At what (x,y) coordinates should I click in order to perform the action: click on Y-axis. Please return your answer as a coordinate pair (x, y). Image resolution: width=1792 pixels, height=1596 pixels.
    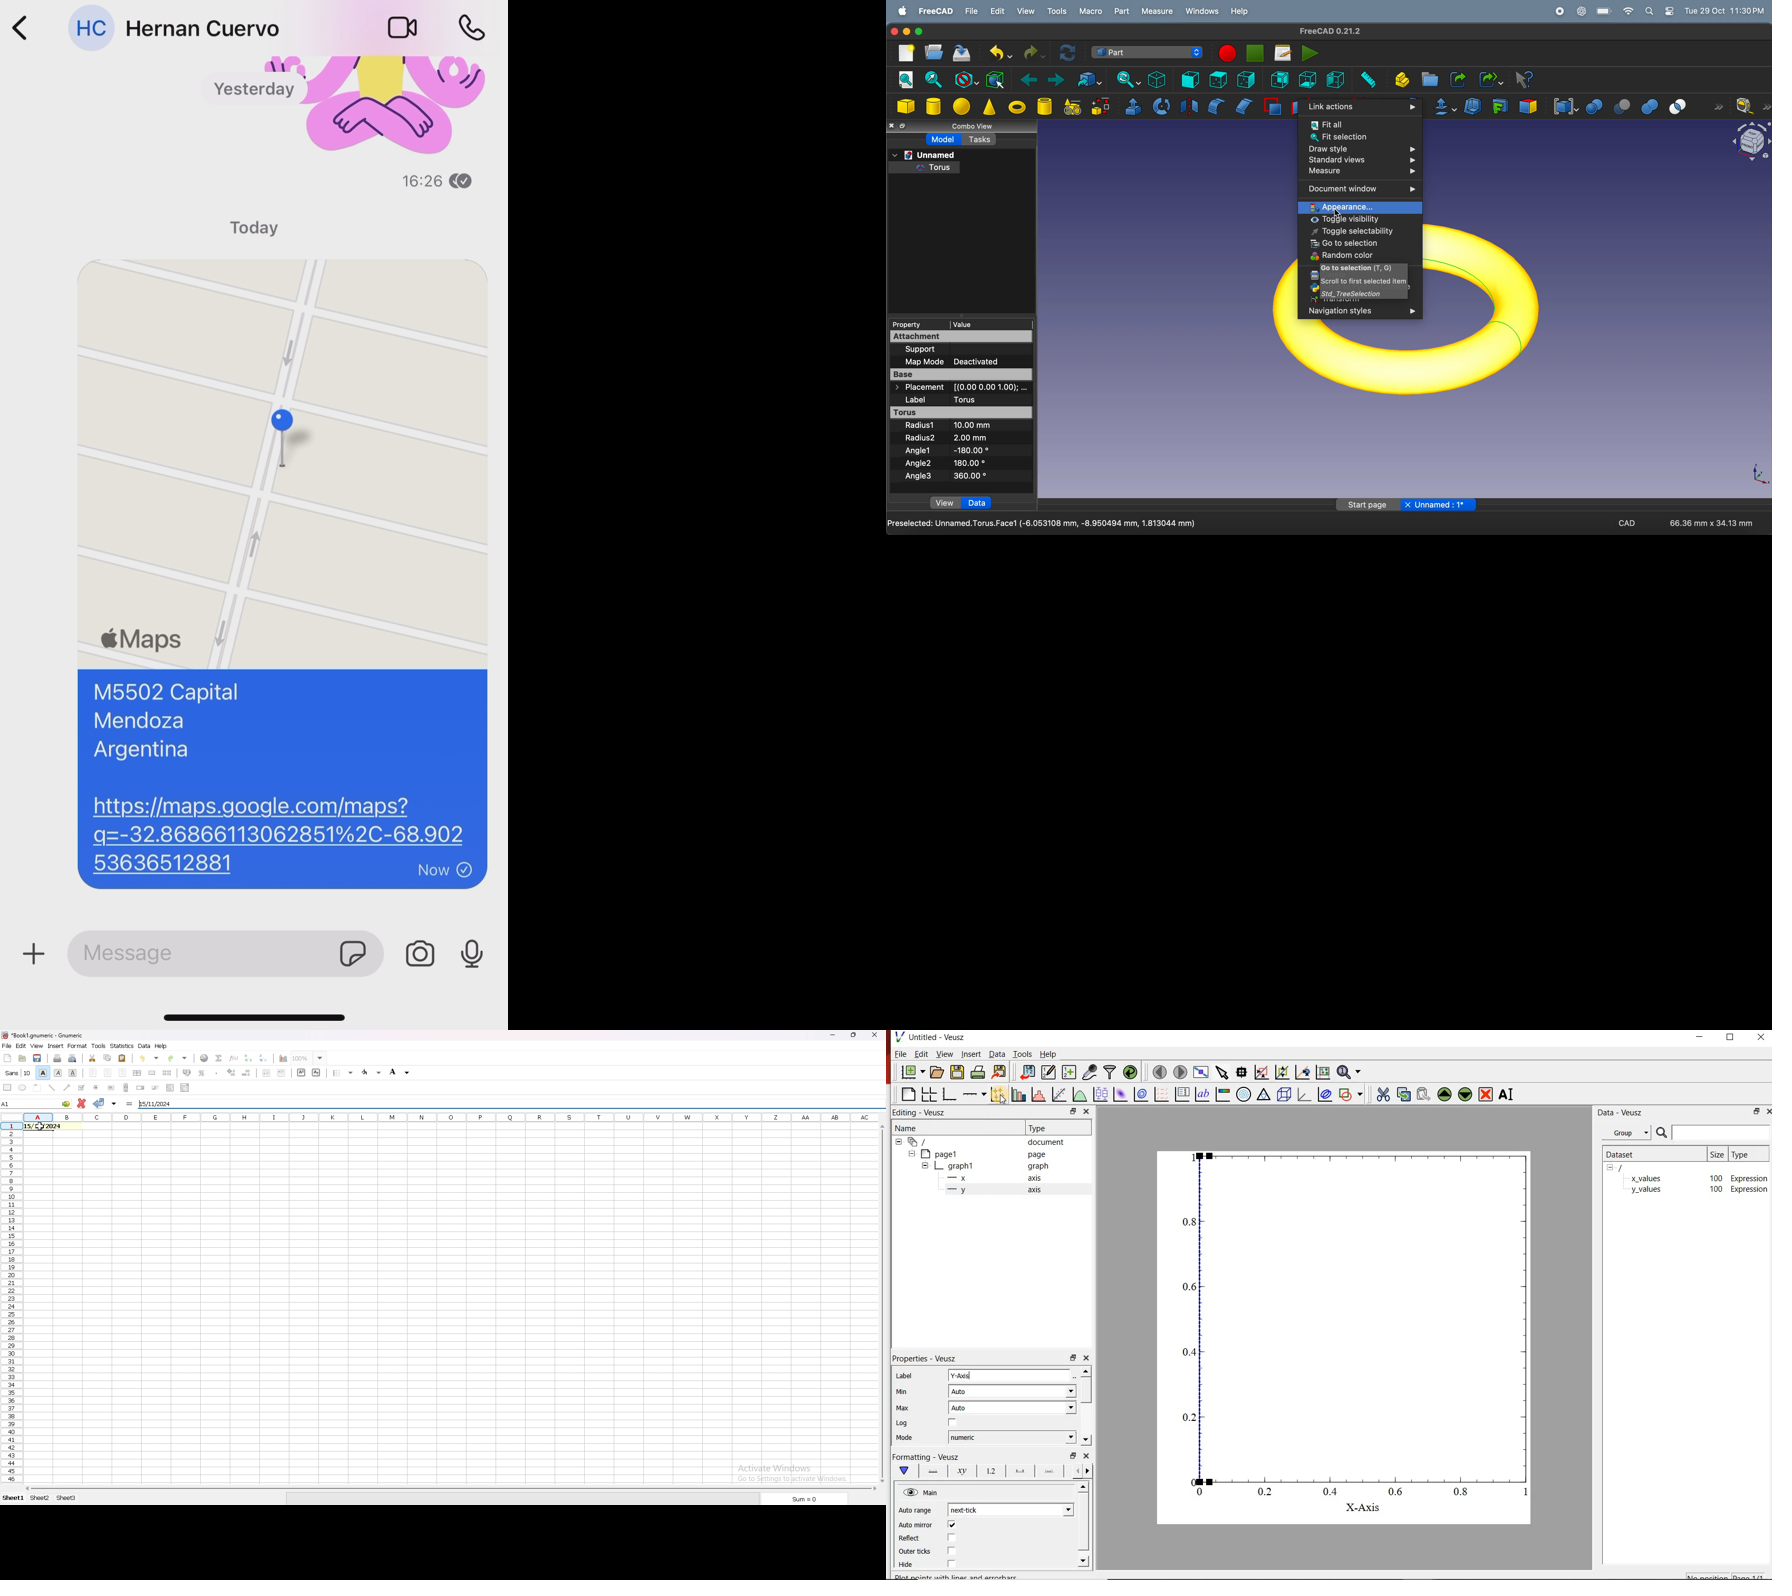
    Looking at the image, I should click on (1010, 1375).